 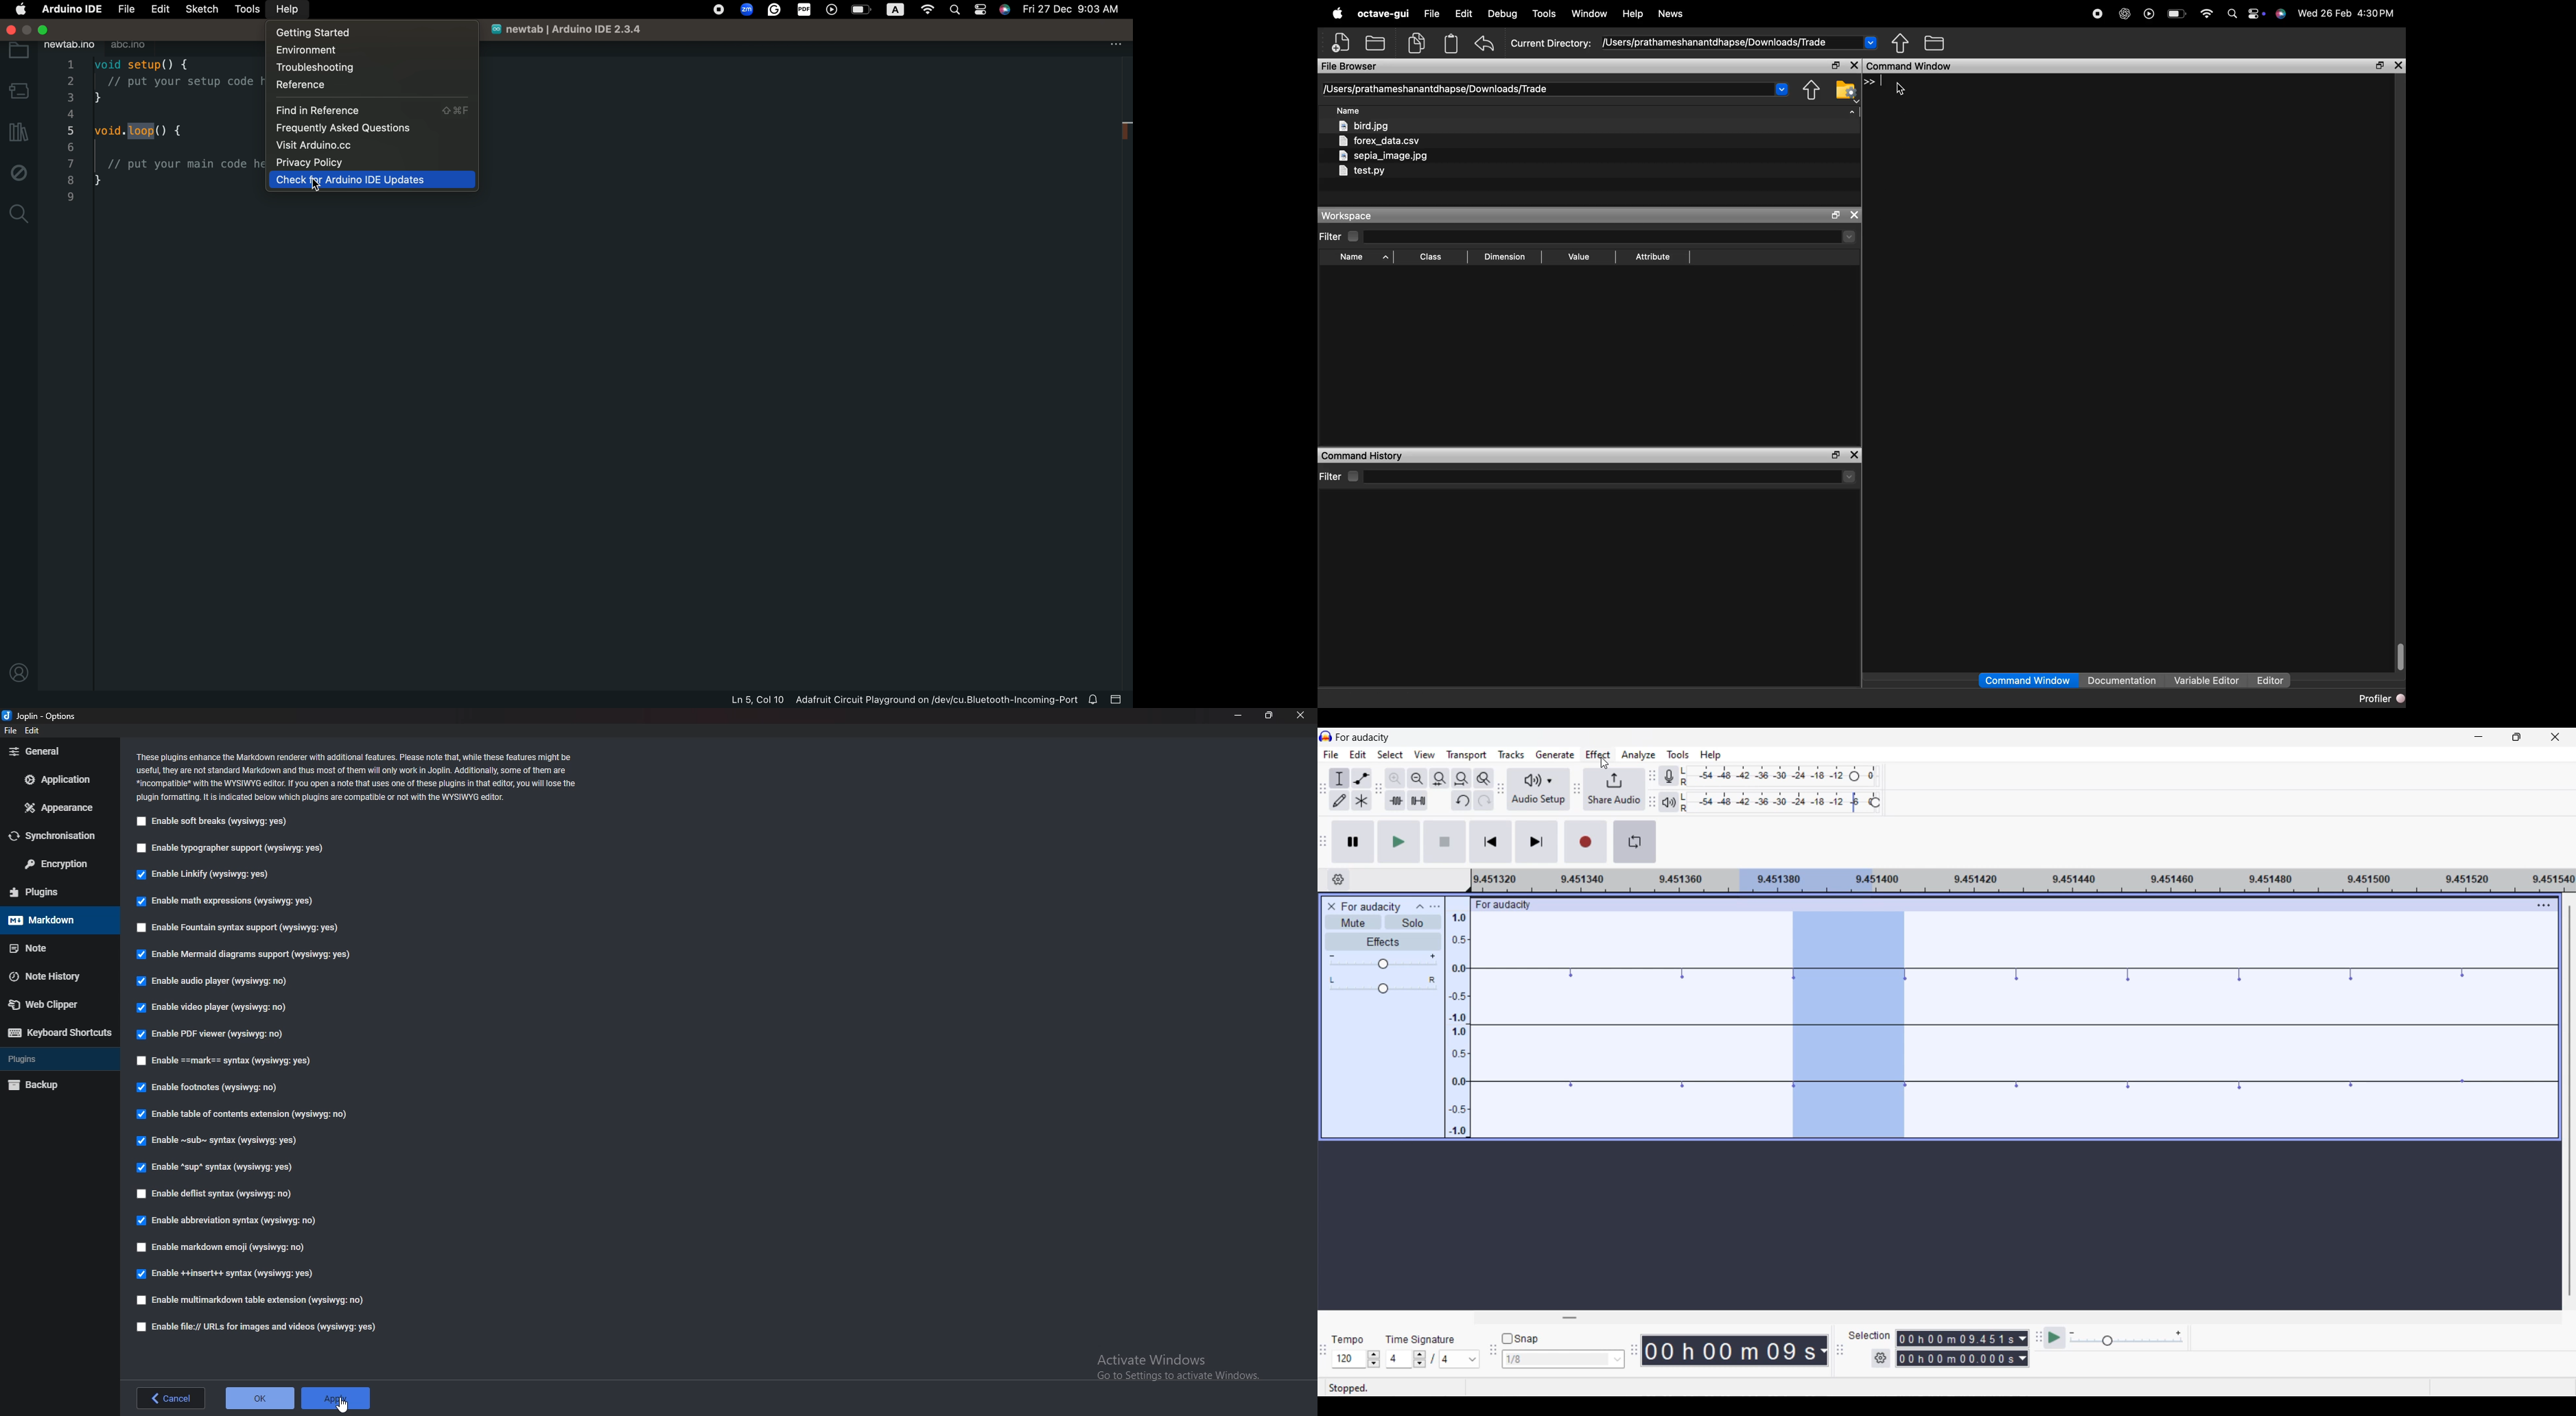 I want to click on Enable soft breaks, so click(x=213, y=821).